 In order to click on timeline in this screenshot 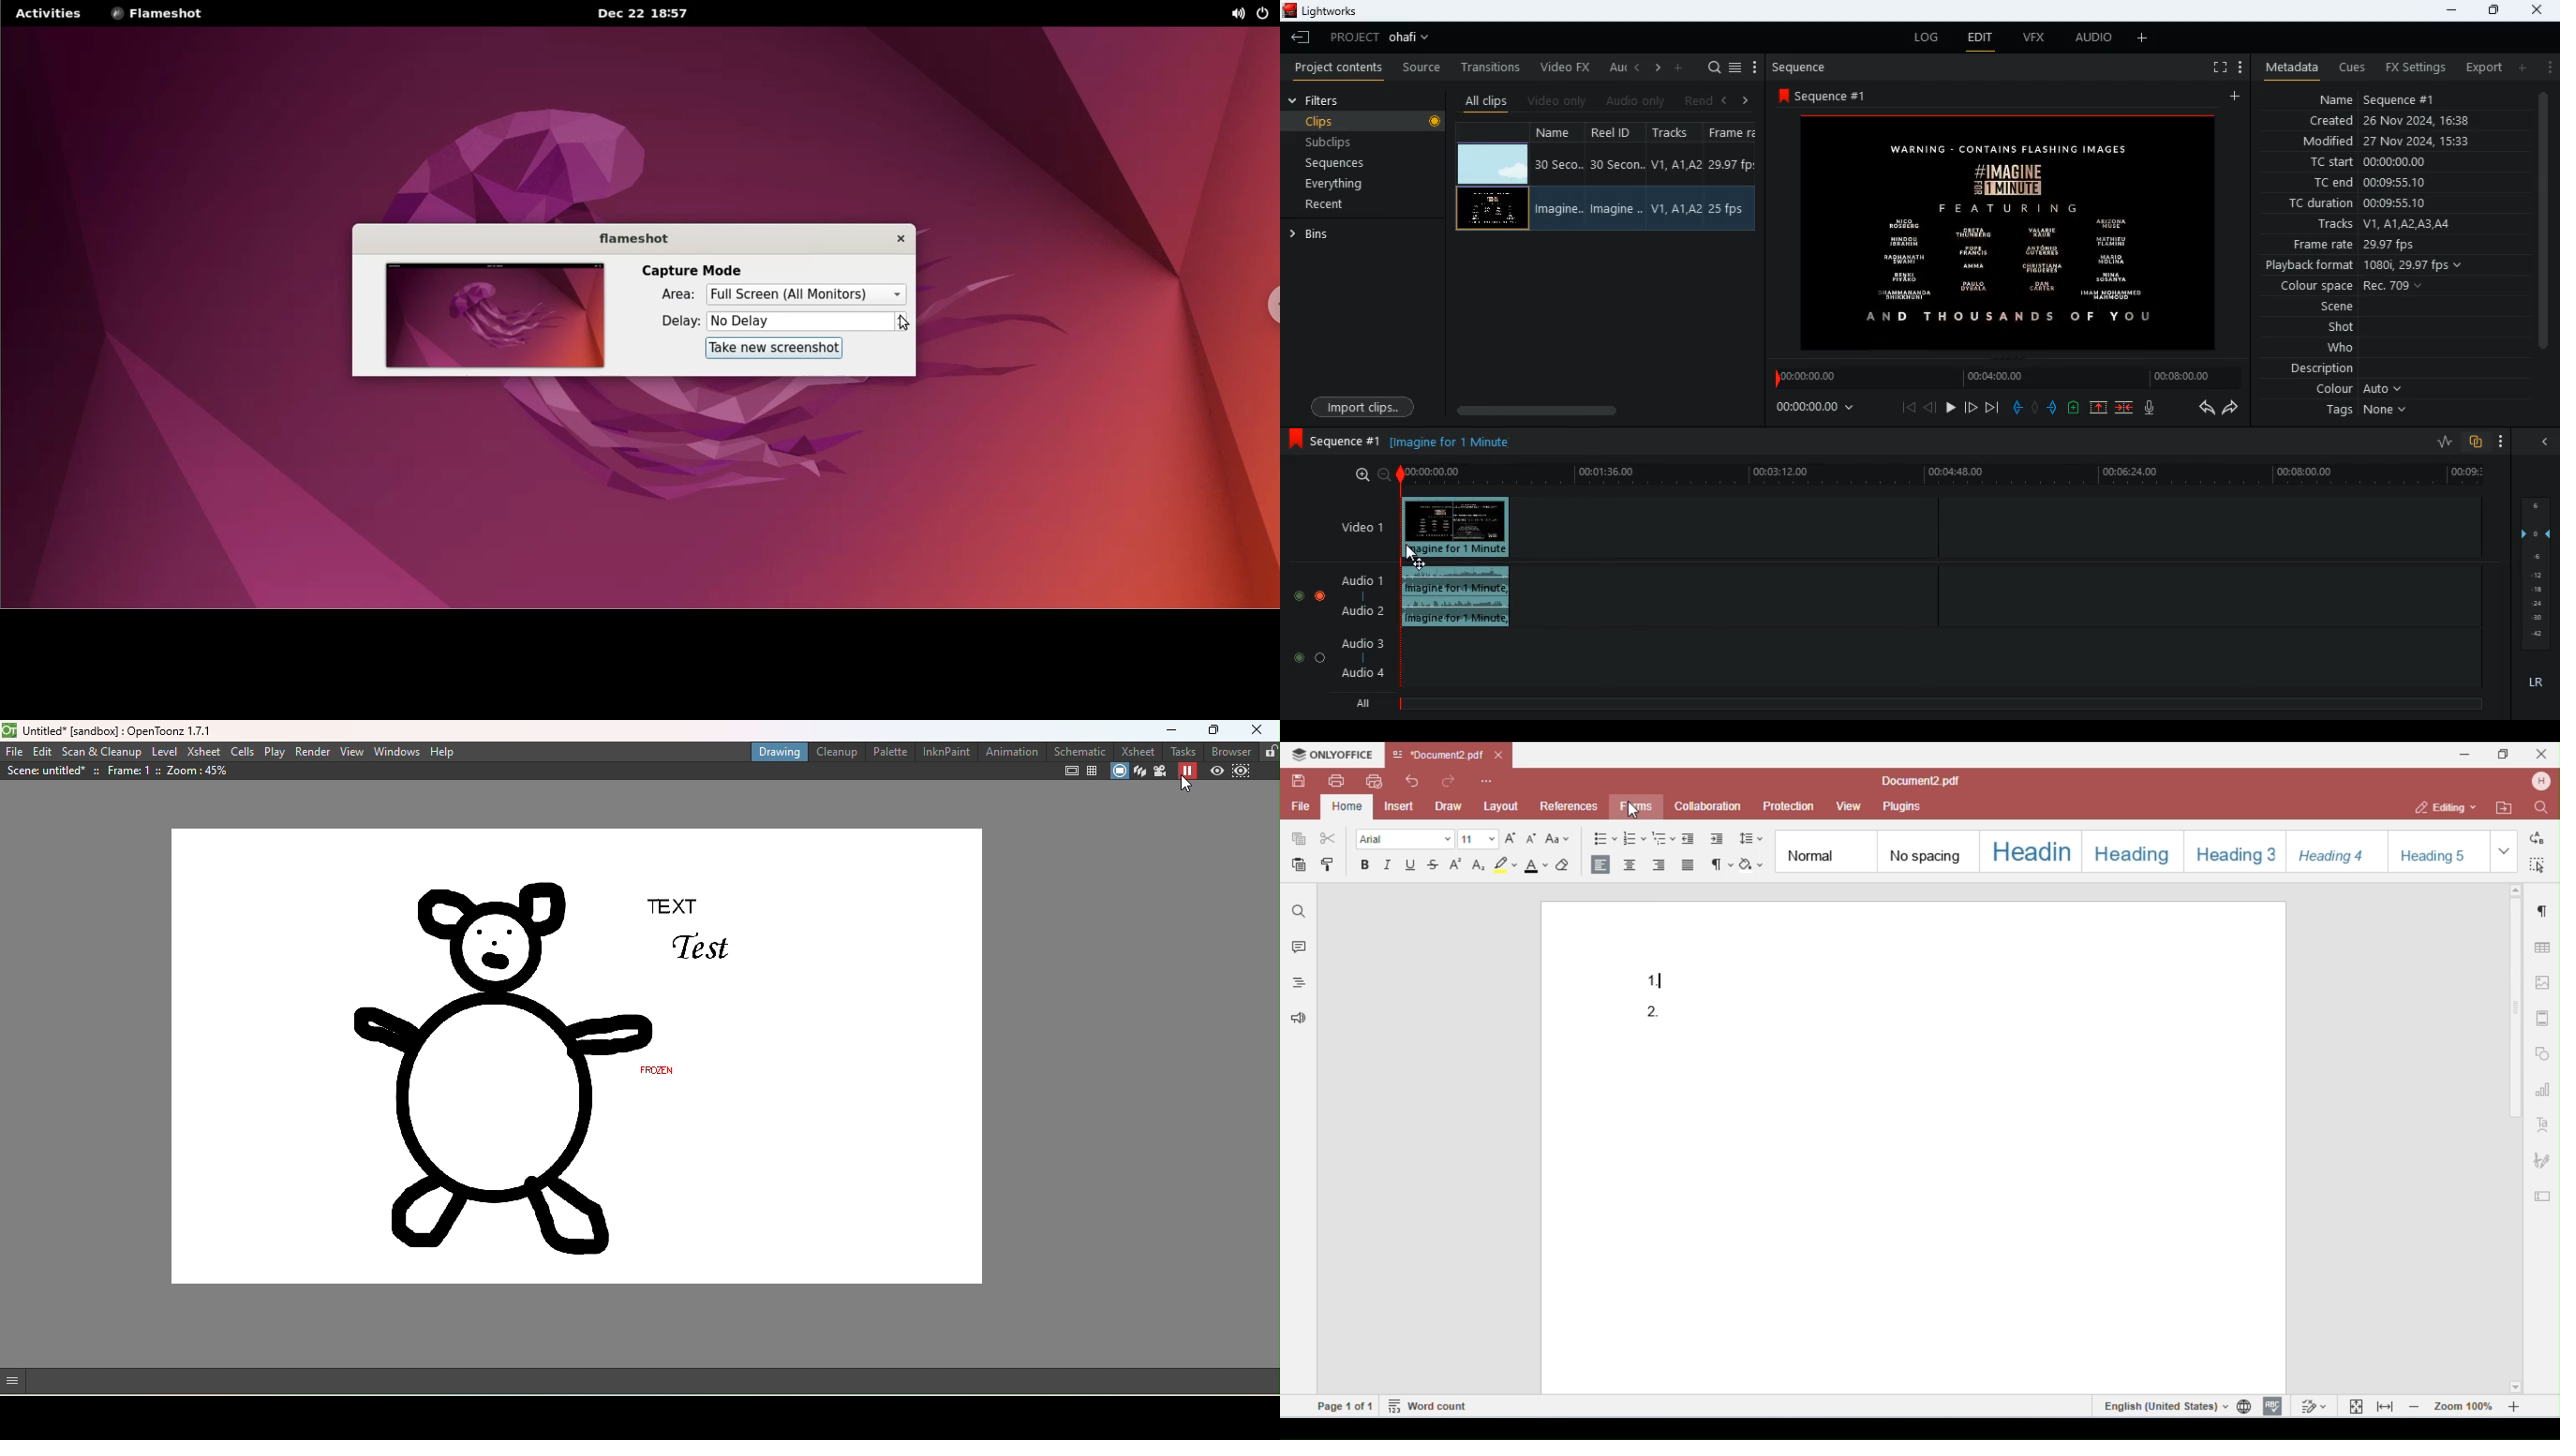, I will do `click(2002, 378)`.